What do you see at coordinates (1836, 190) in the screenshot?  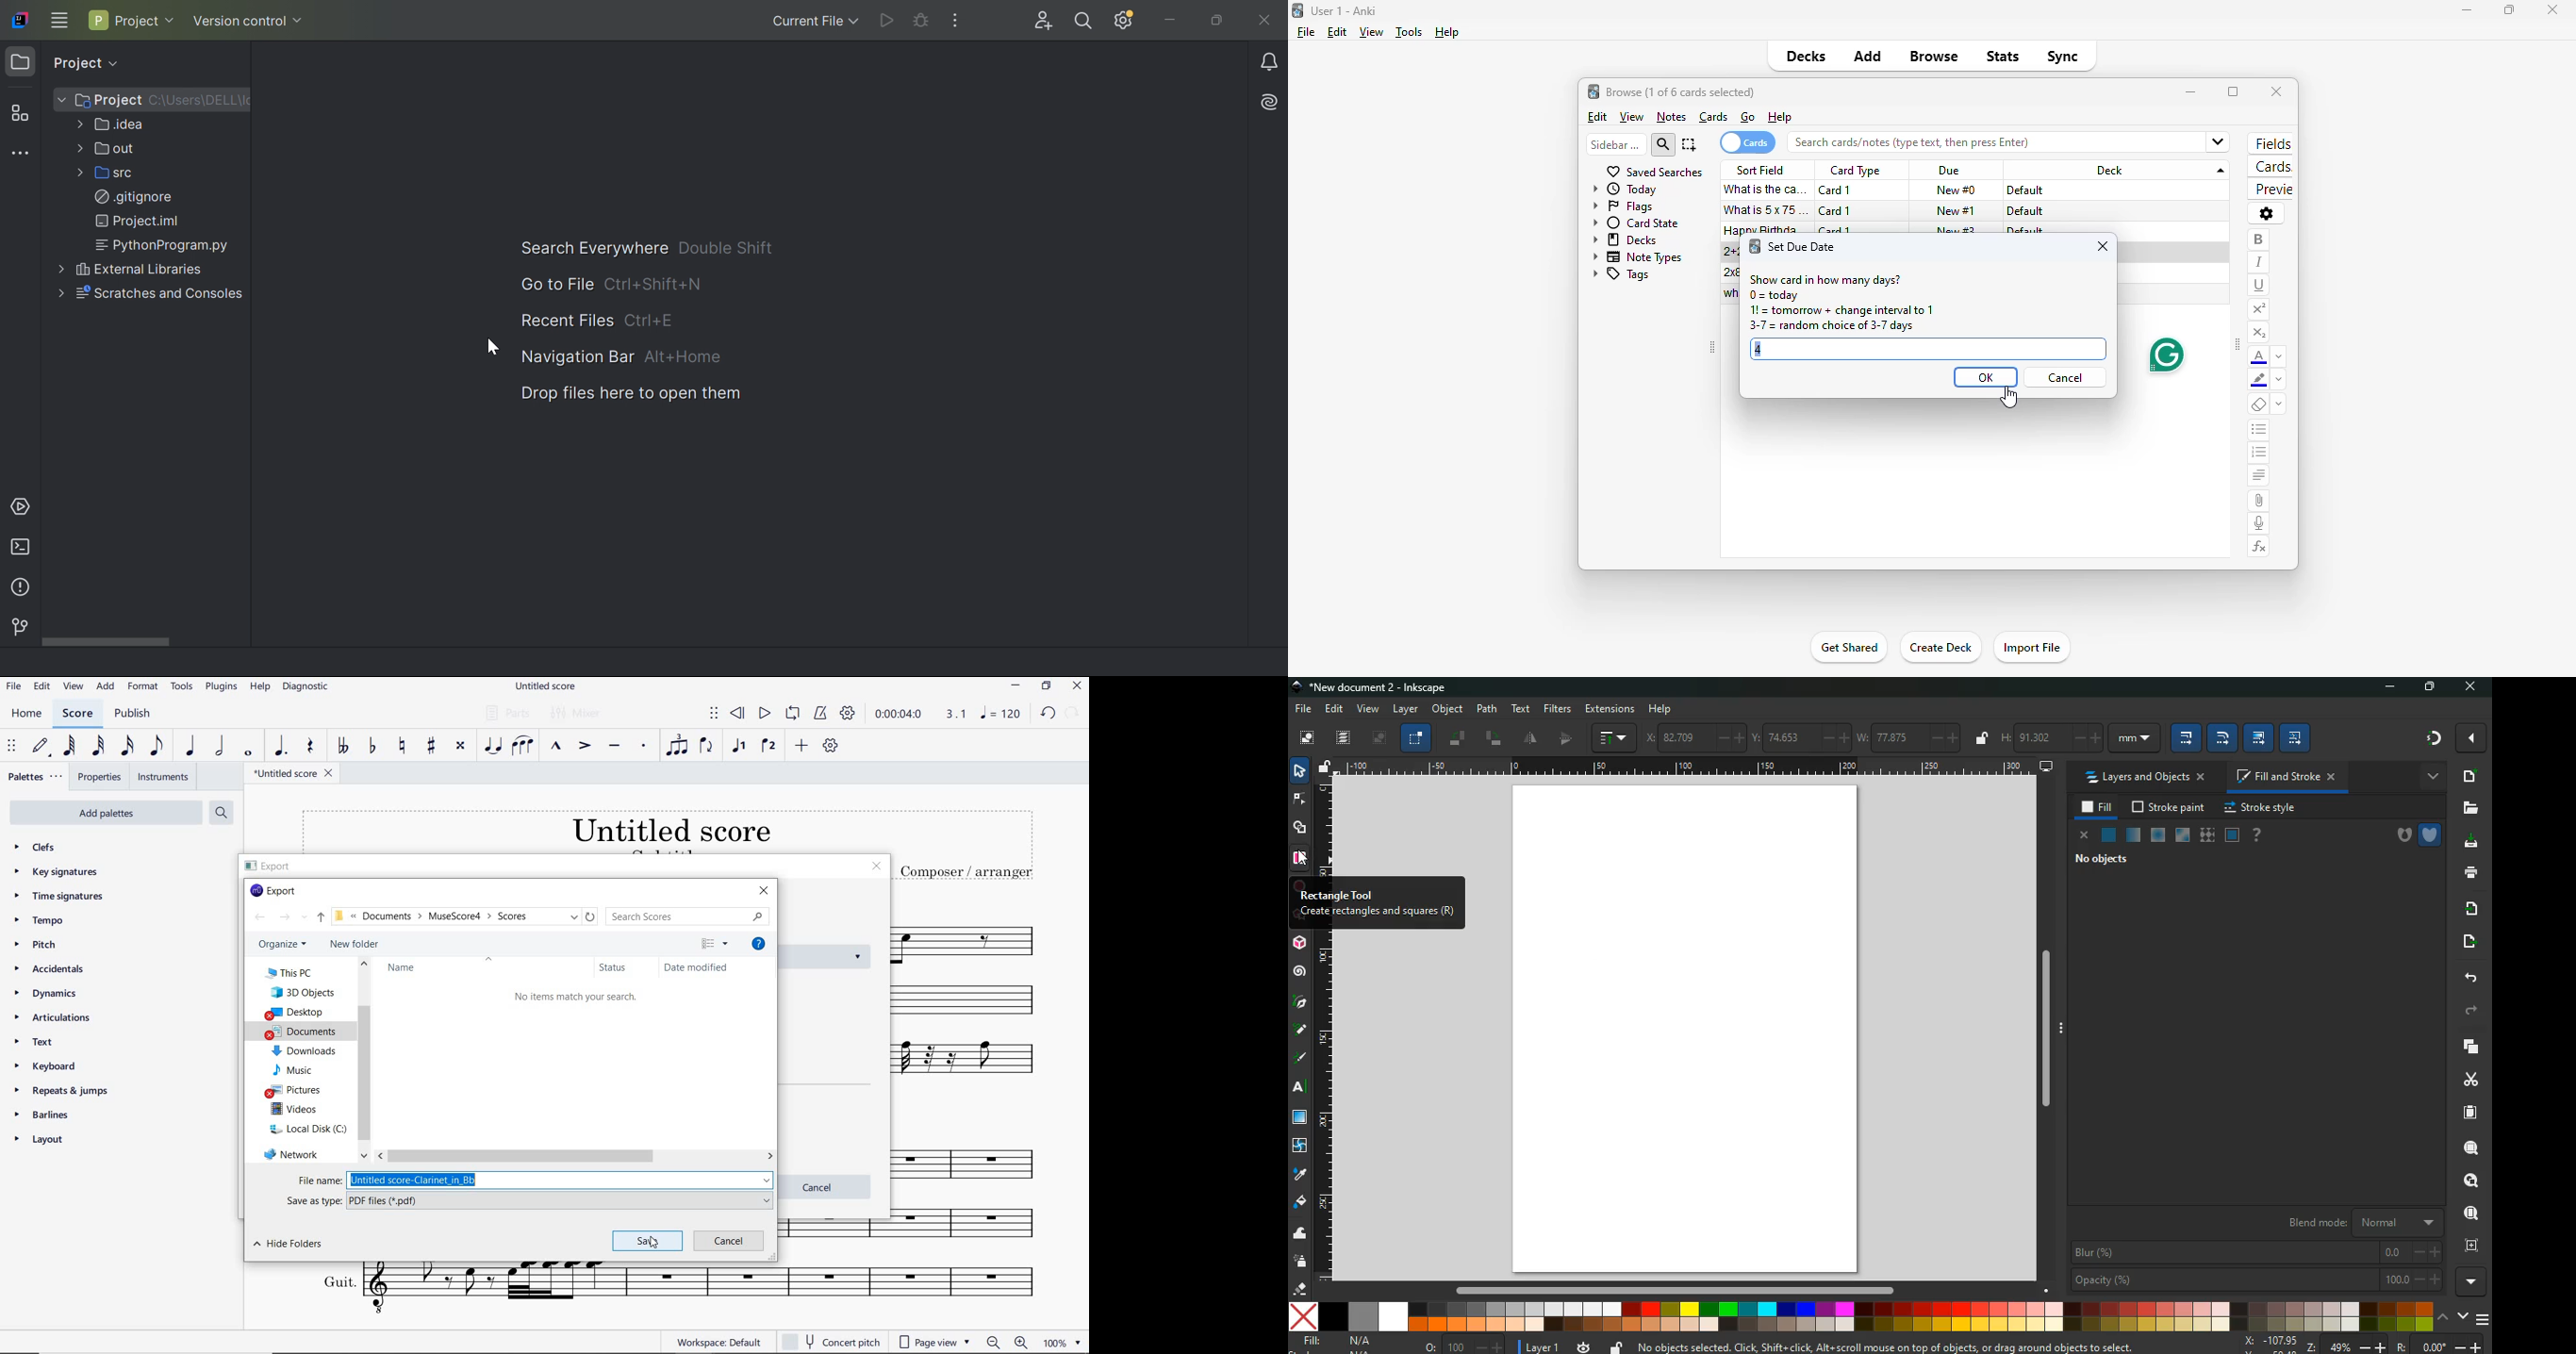 I see `card 1` at bounding box center [1836, 190].